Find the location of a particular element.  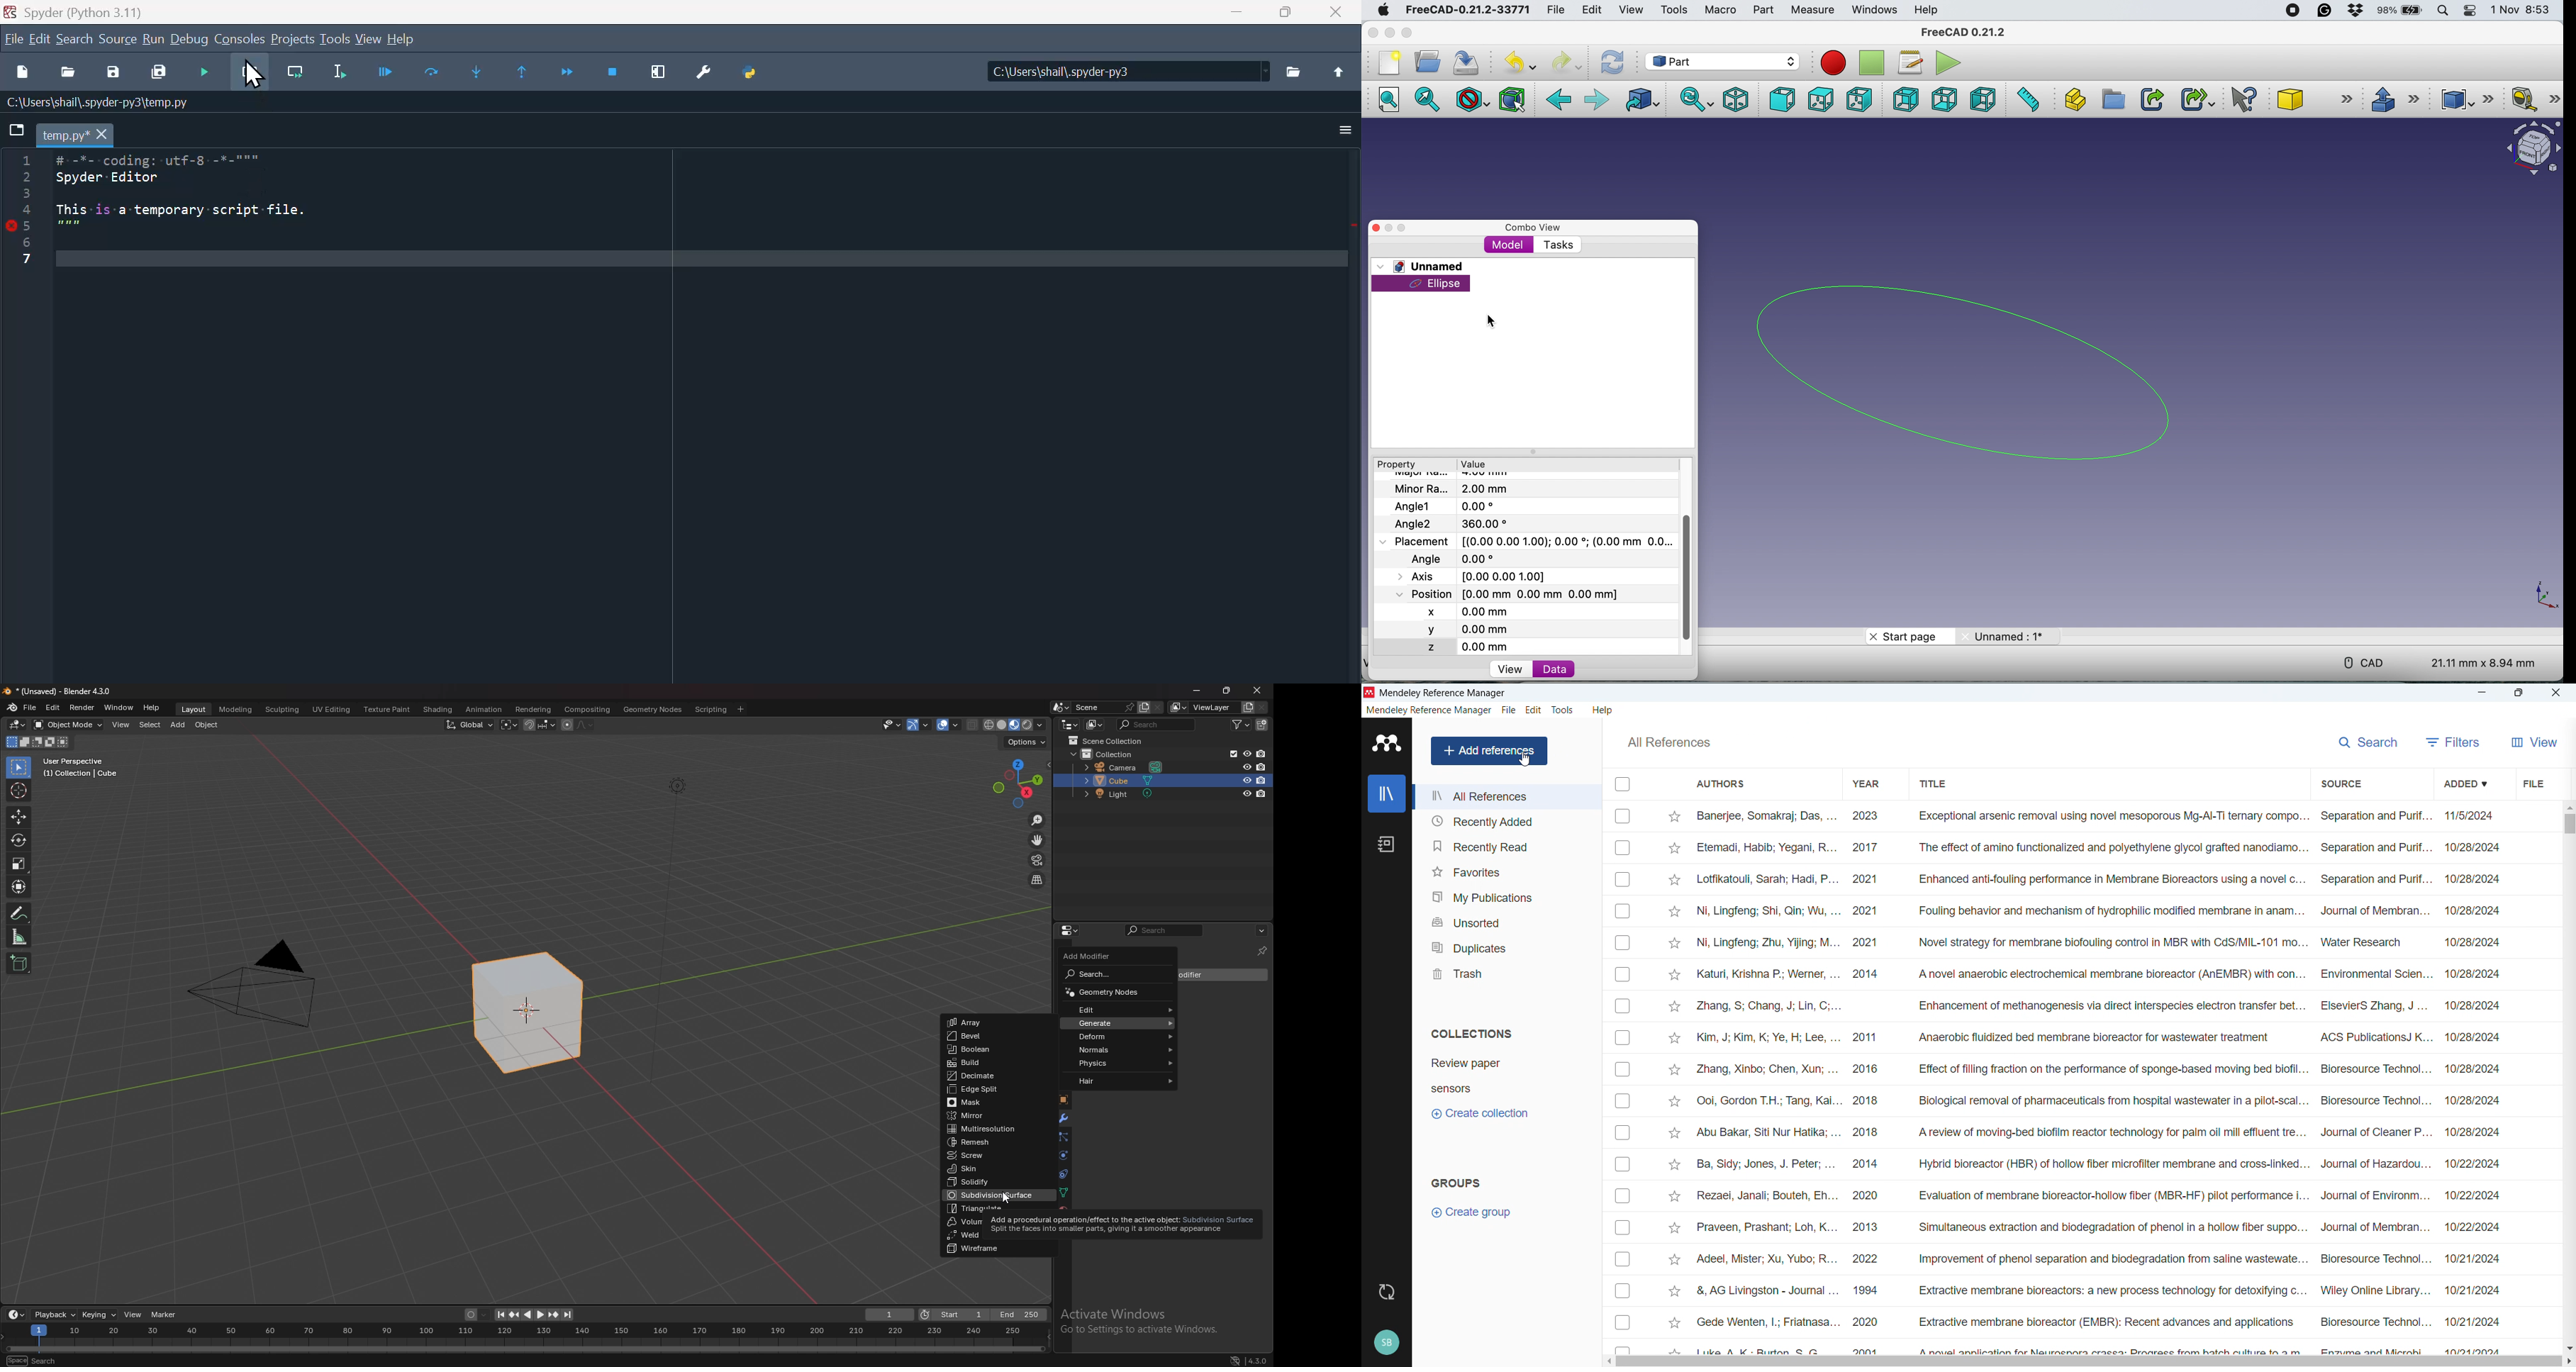

cursor is located at coordinates (257, 74).